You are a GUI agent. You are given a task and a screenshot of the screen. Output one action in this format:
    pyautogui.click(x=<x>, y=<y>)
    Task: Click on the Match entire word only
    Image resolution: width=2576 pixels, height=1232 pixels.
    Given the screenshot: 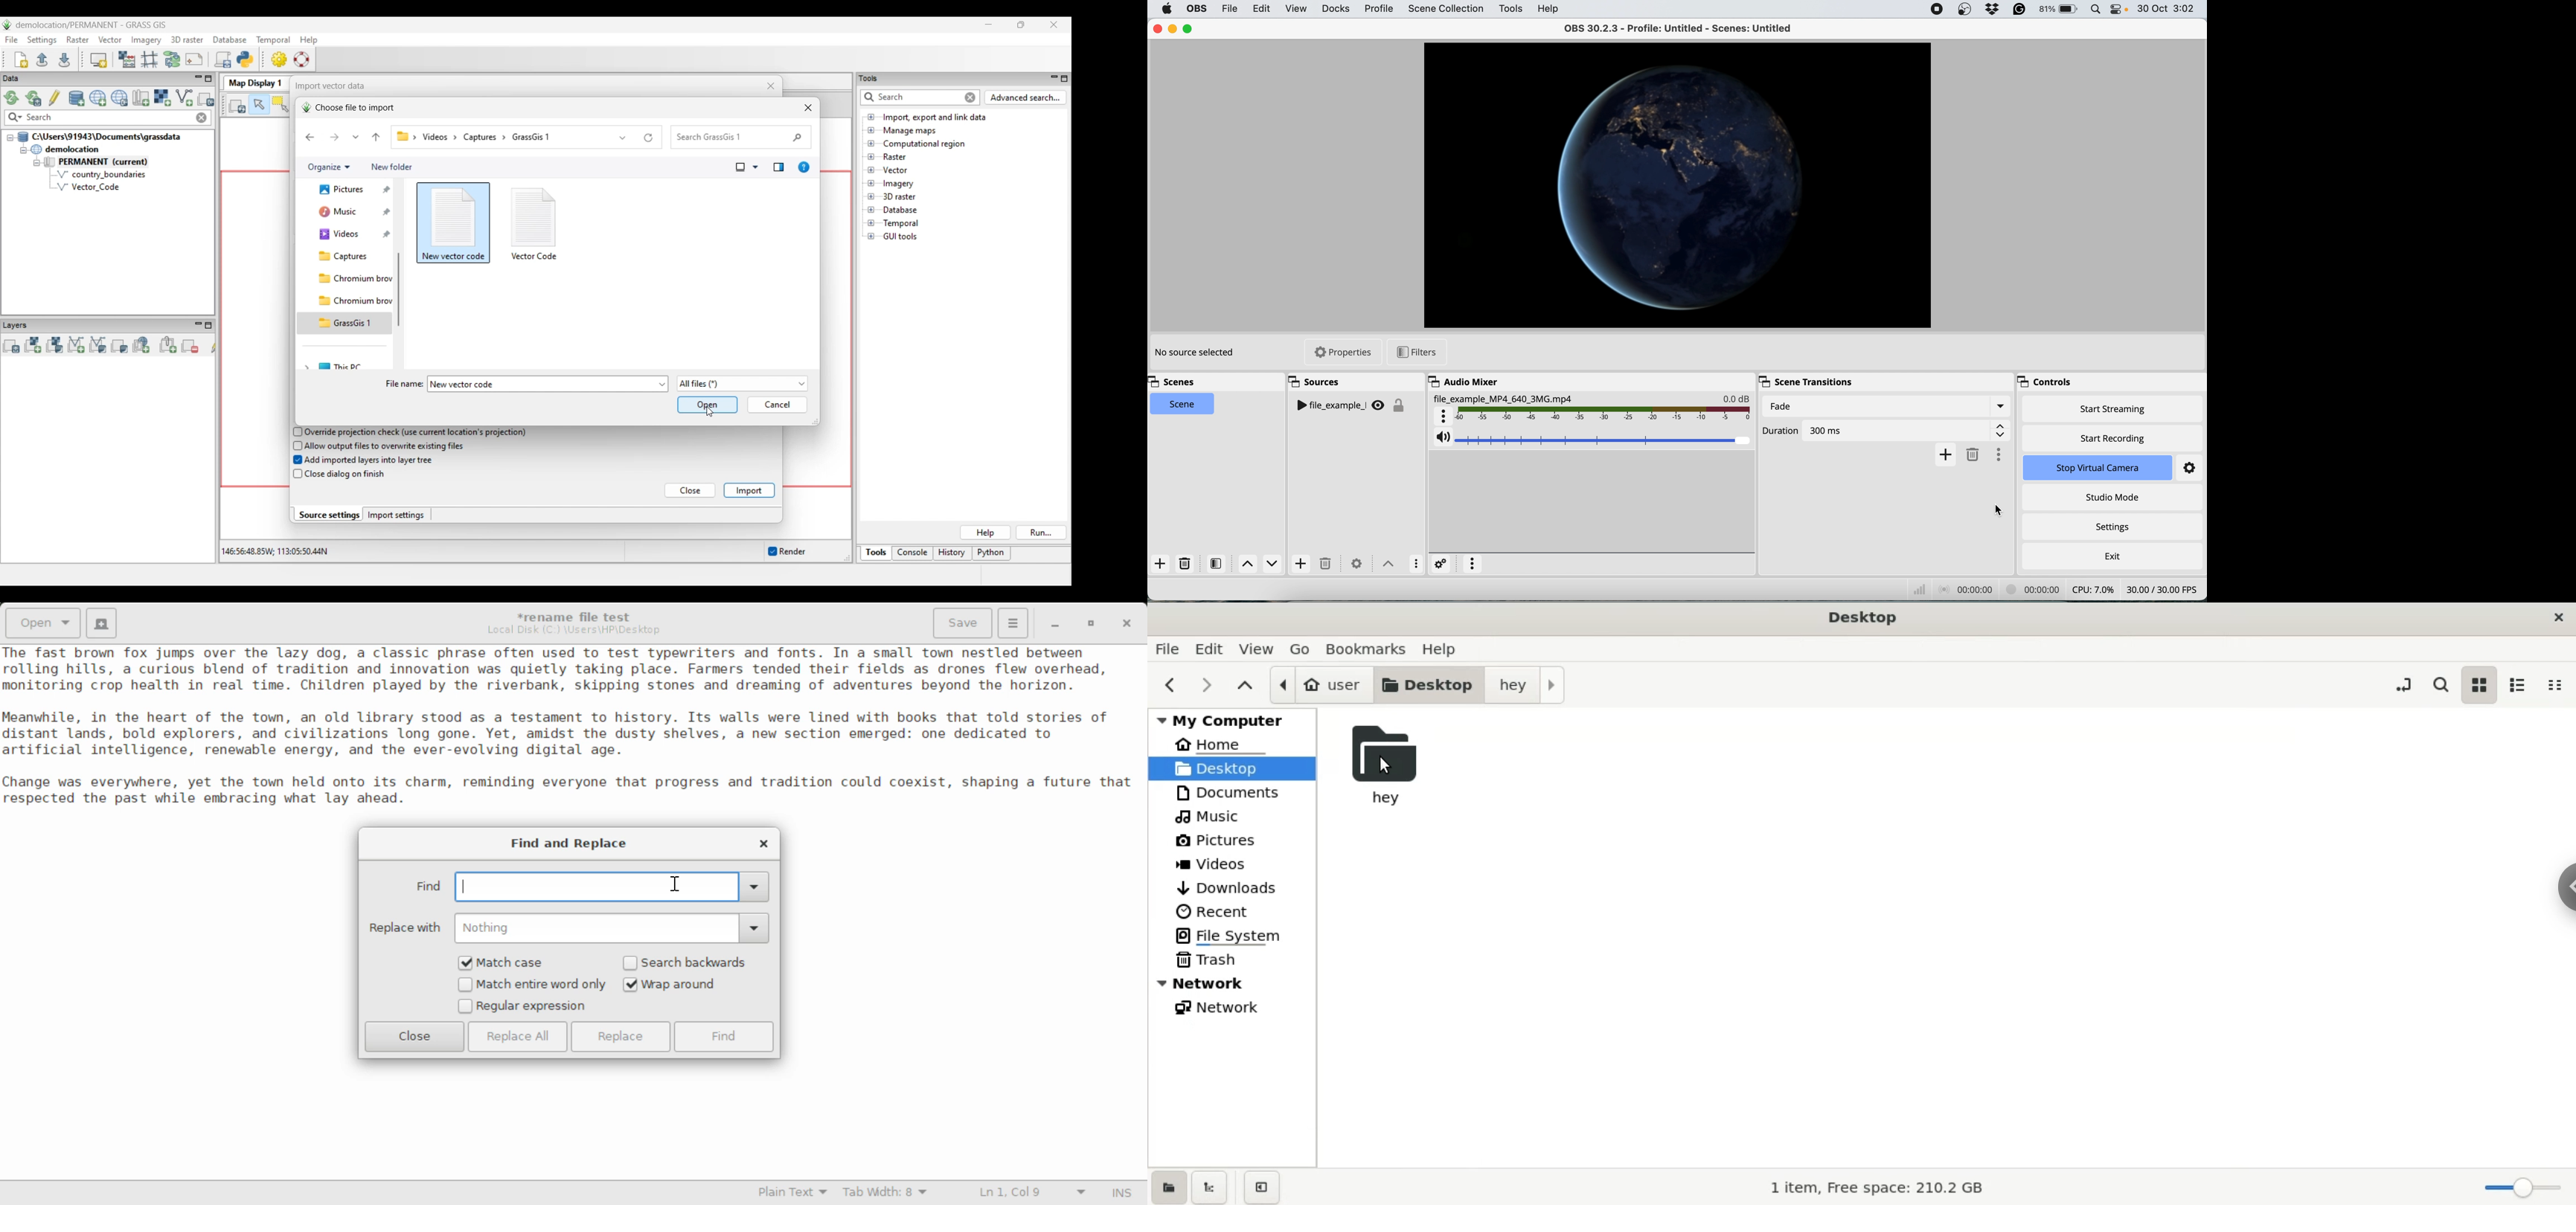 What is the action you would take?
    pyautogui.click(x=532, y=986)
    